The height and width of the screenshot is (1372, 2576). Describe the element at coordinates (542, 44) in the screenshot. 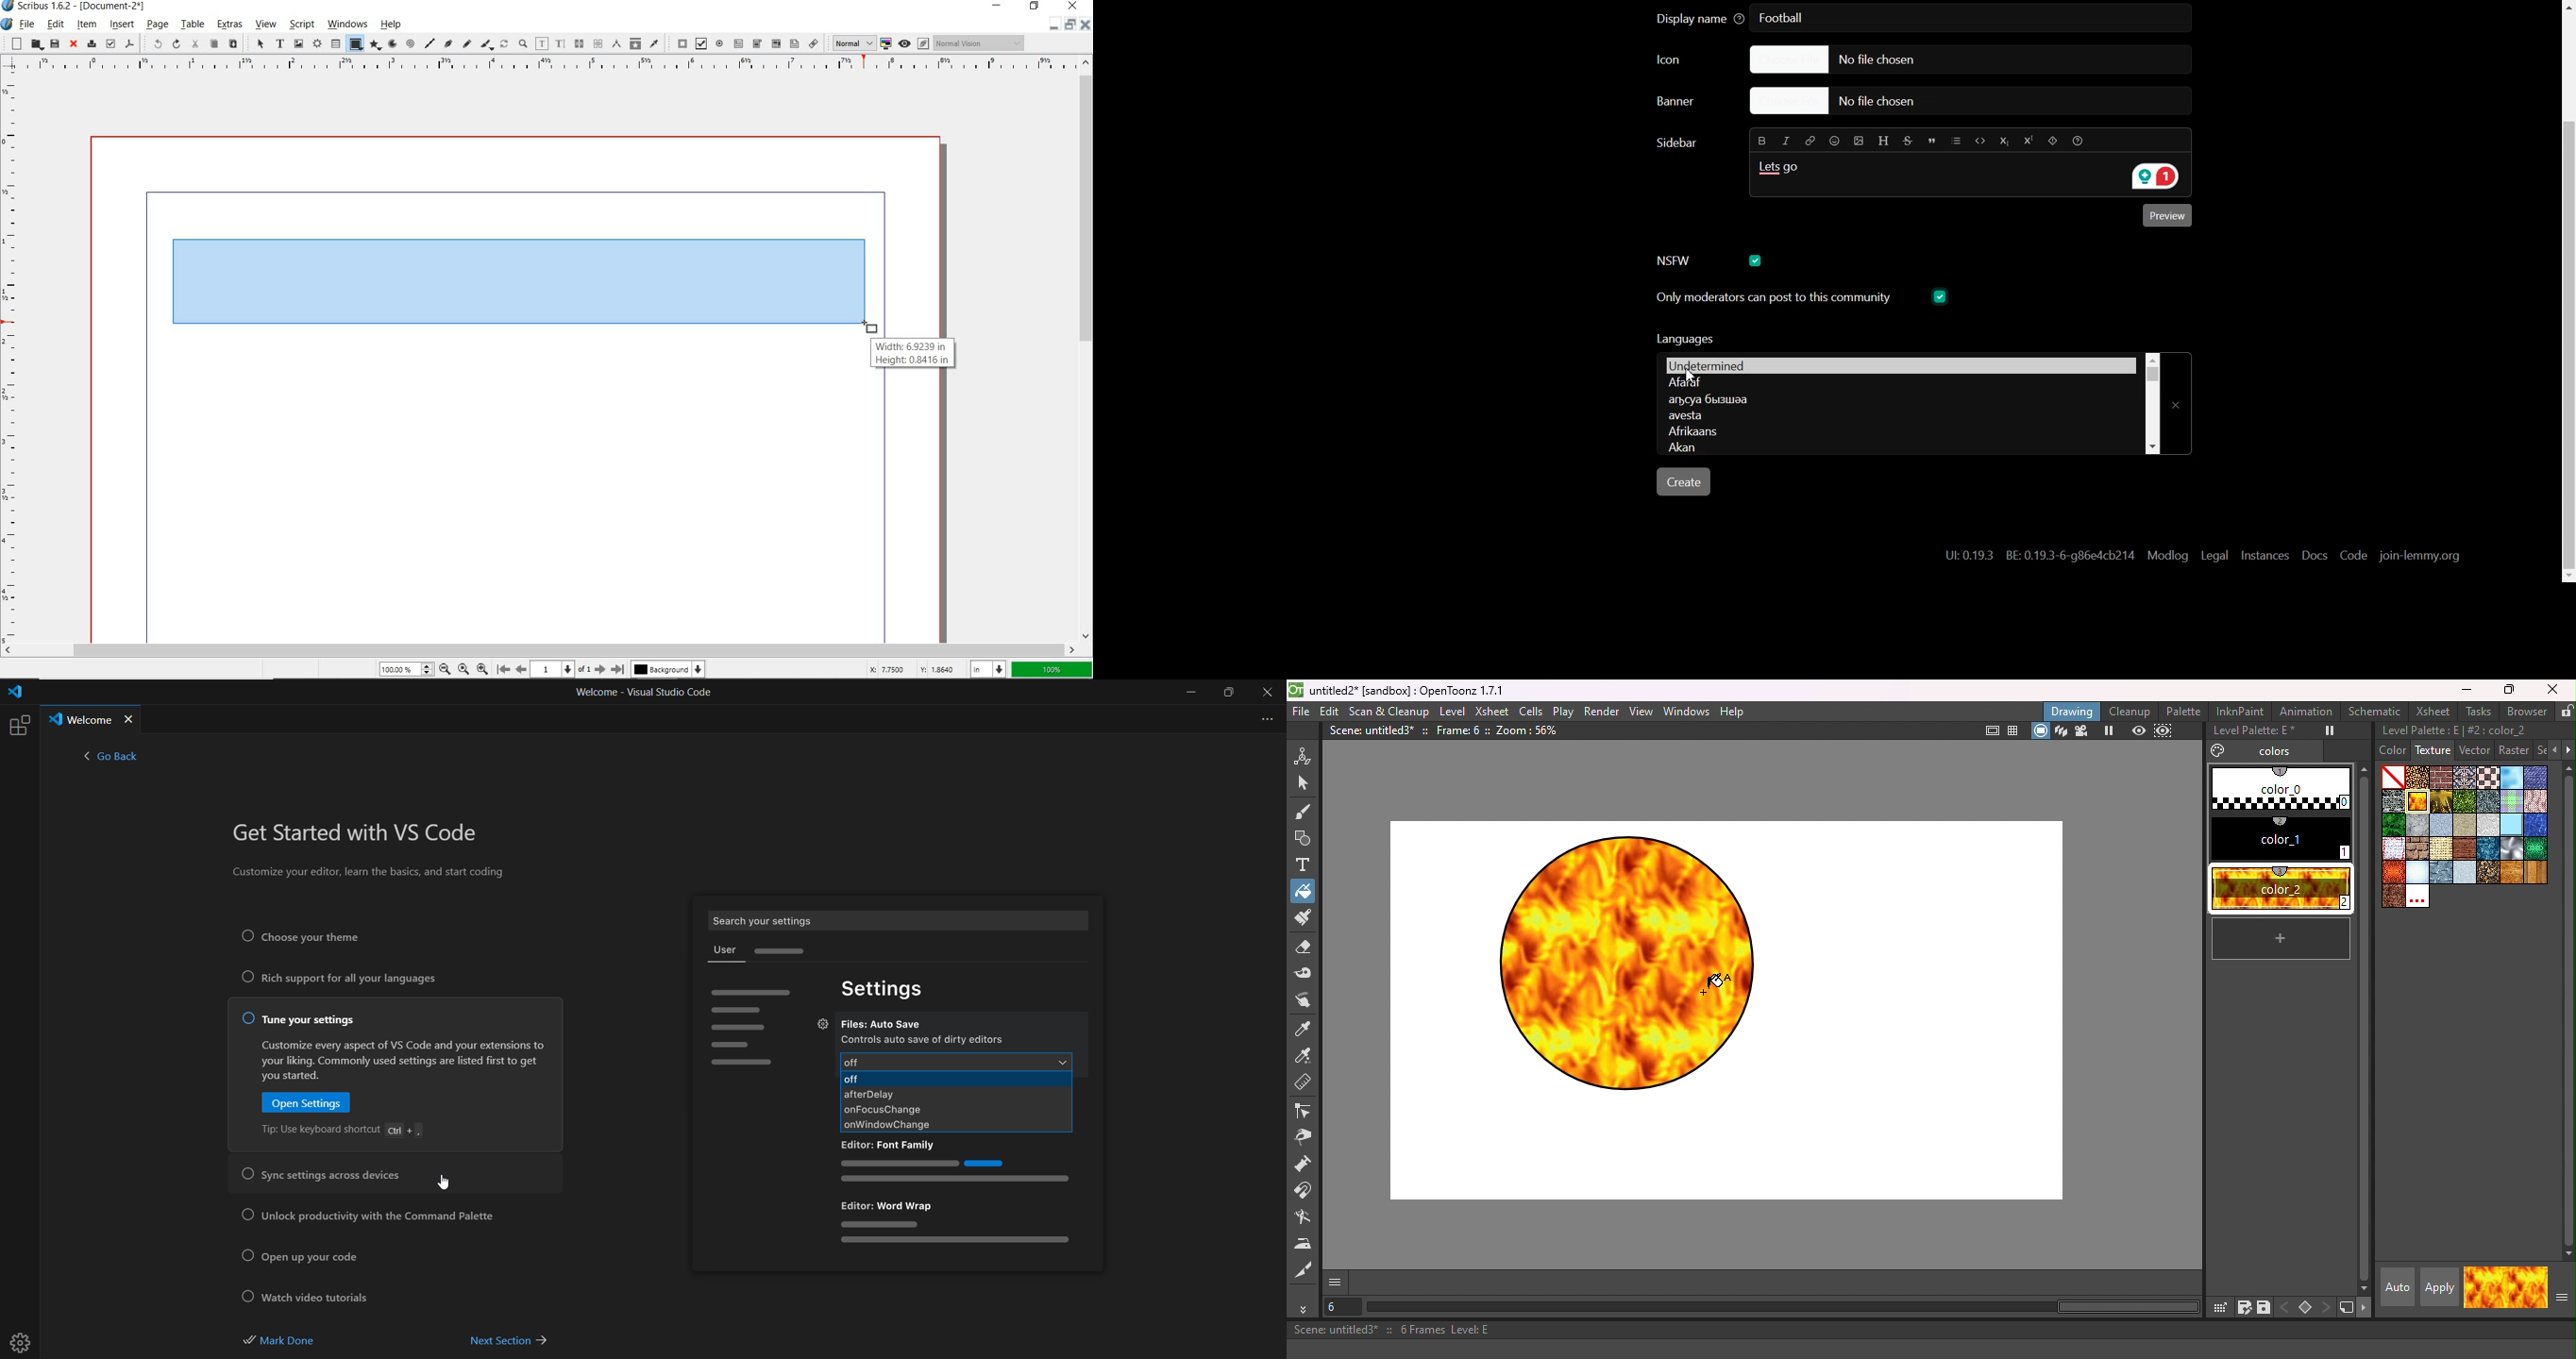

I see `edit contents of frame` at that location.